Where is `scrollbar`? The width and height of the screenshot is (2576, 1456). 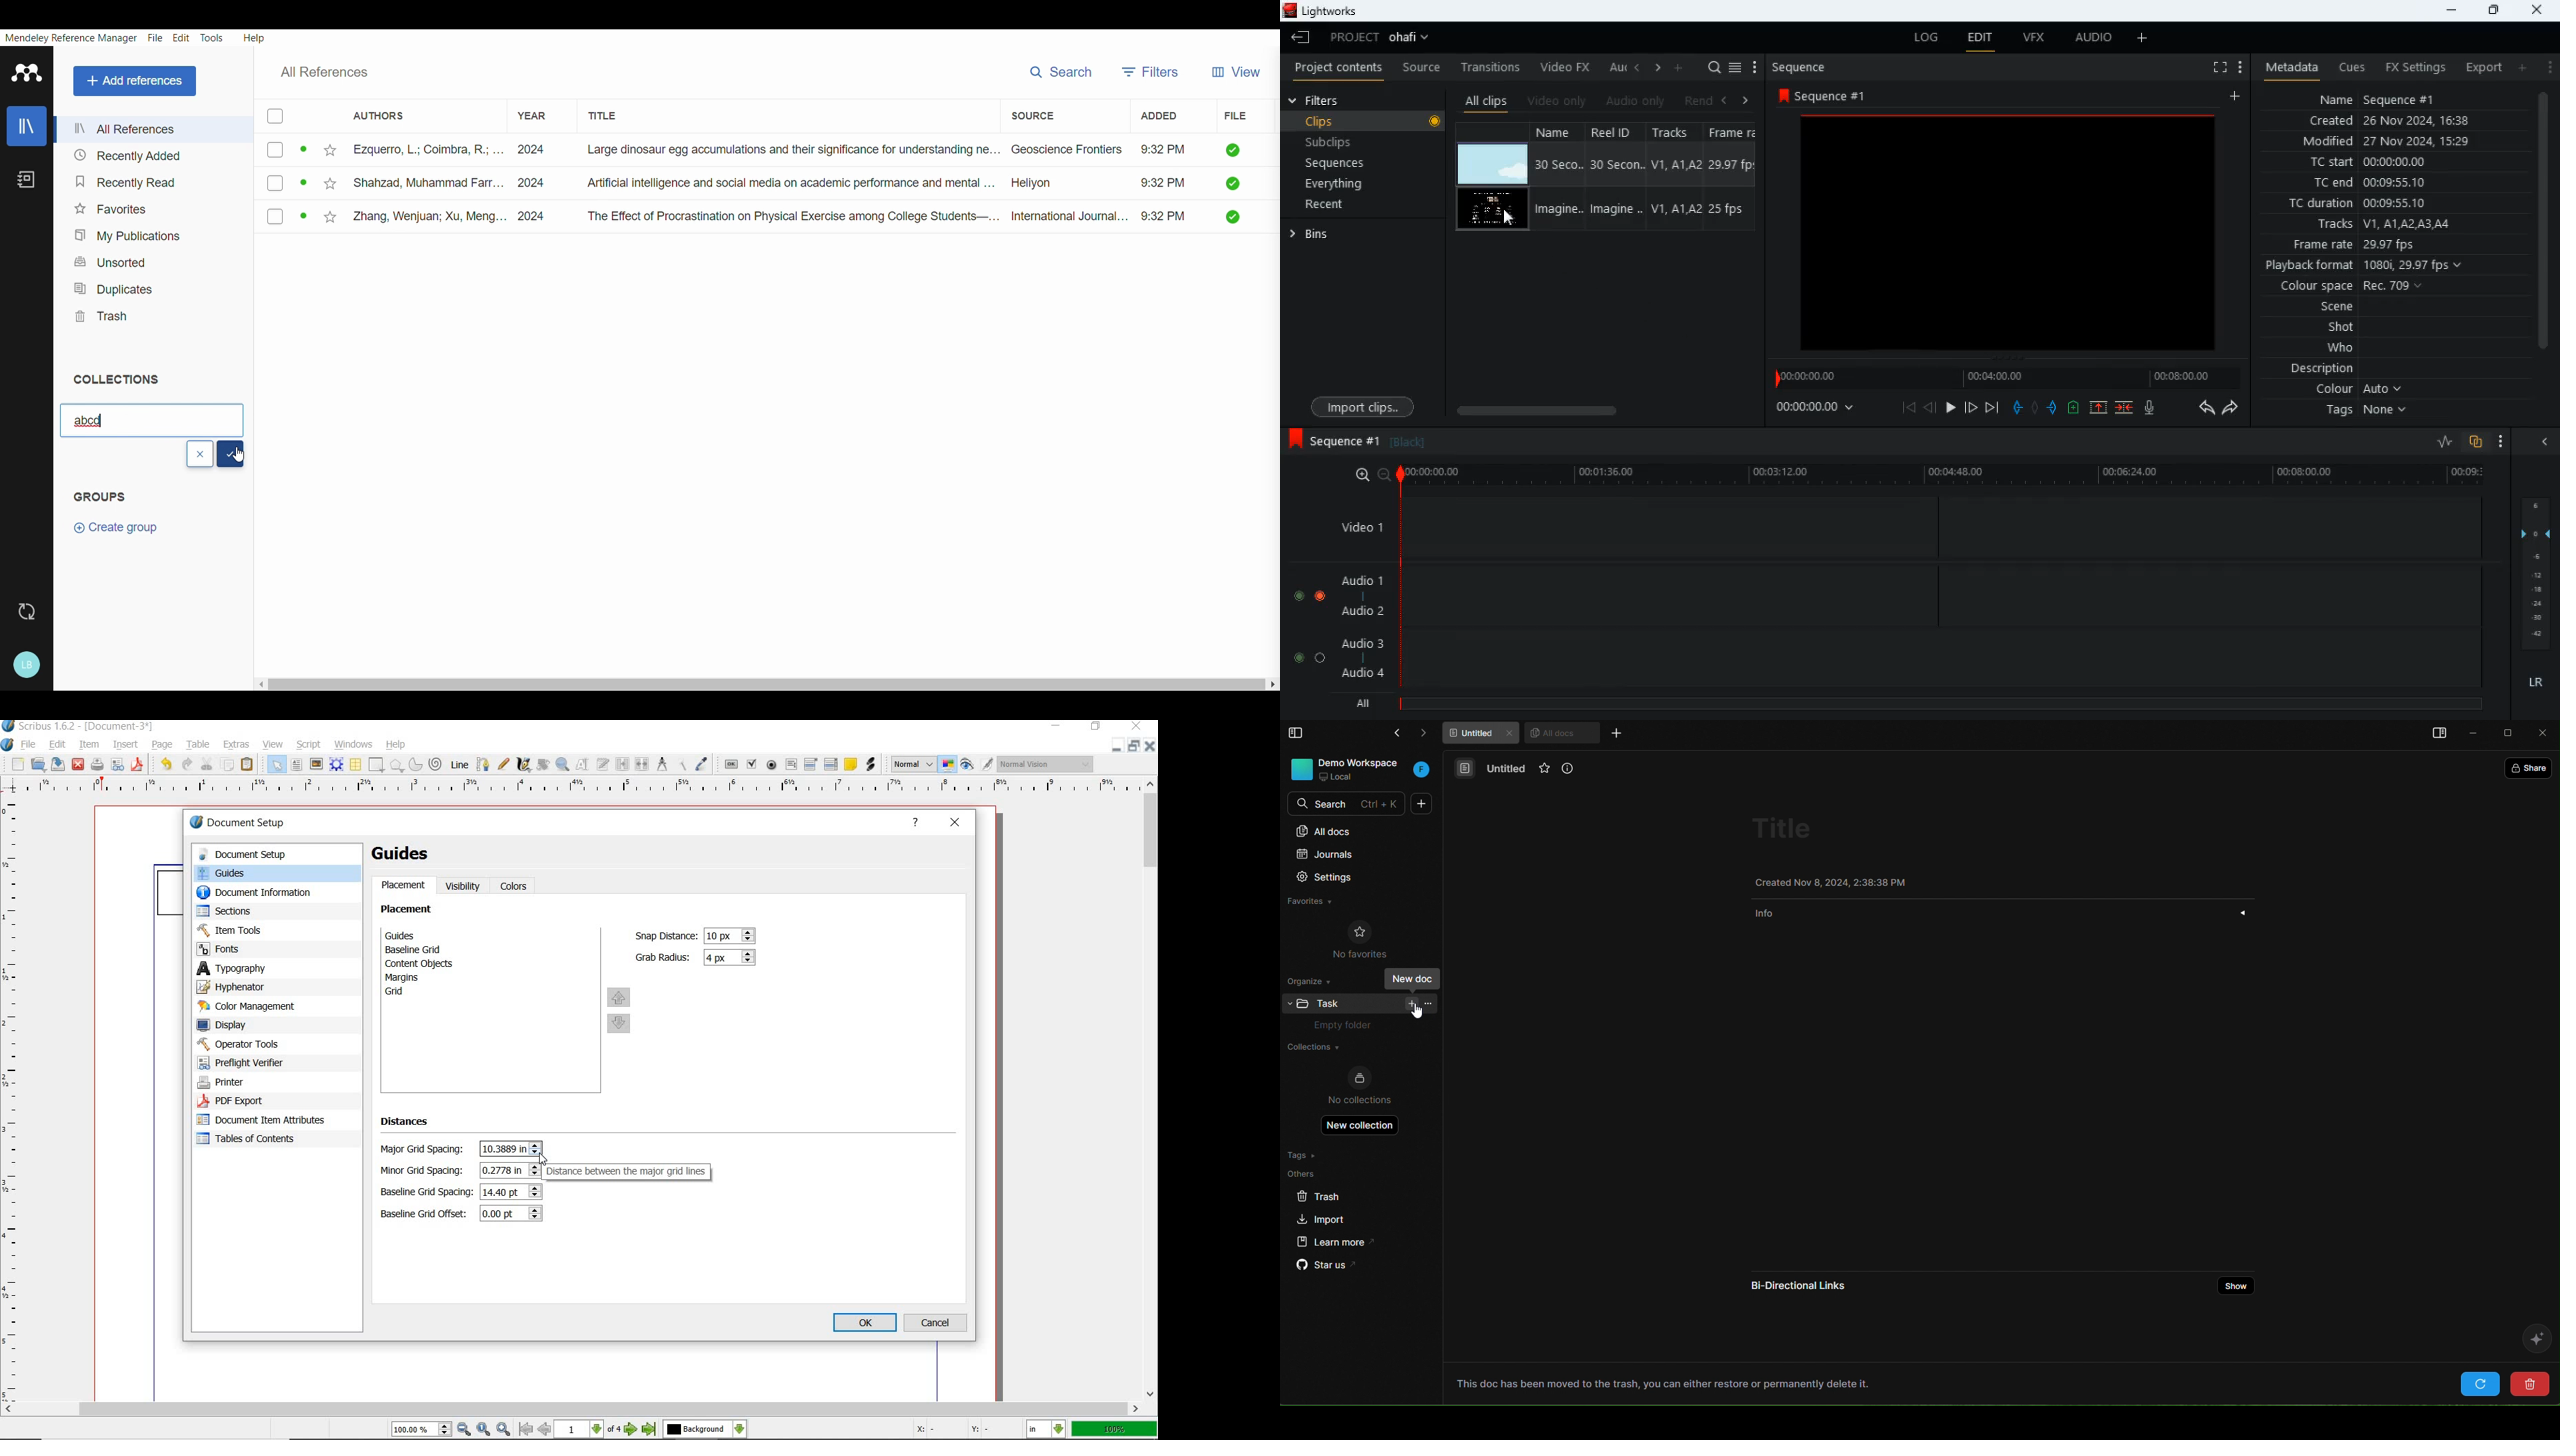
scrollbar is located at coordinates (1152, 1088).